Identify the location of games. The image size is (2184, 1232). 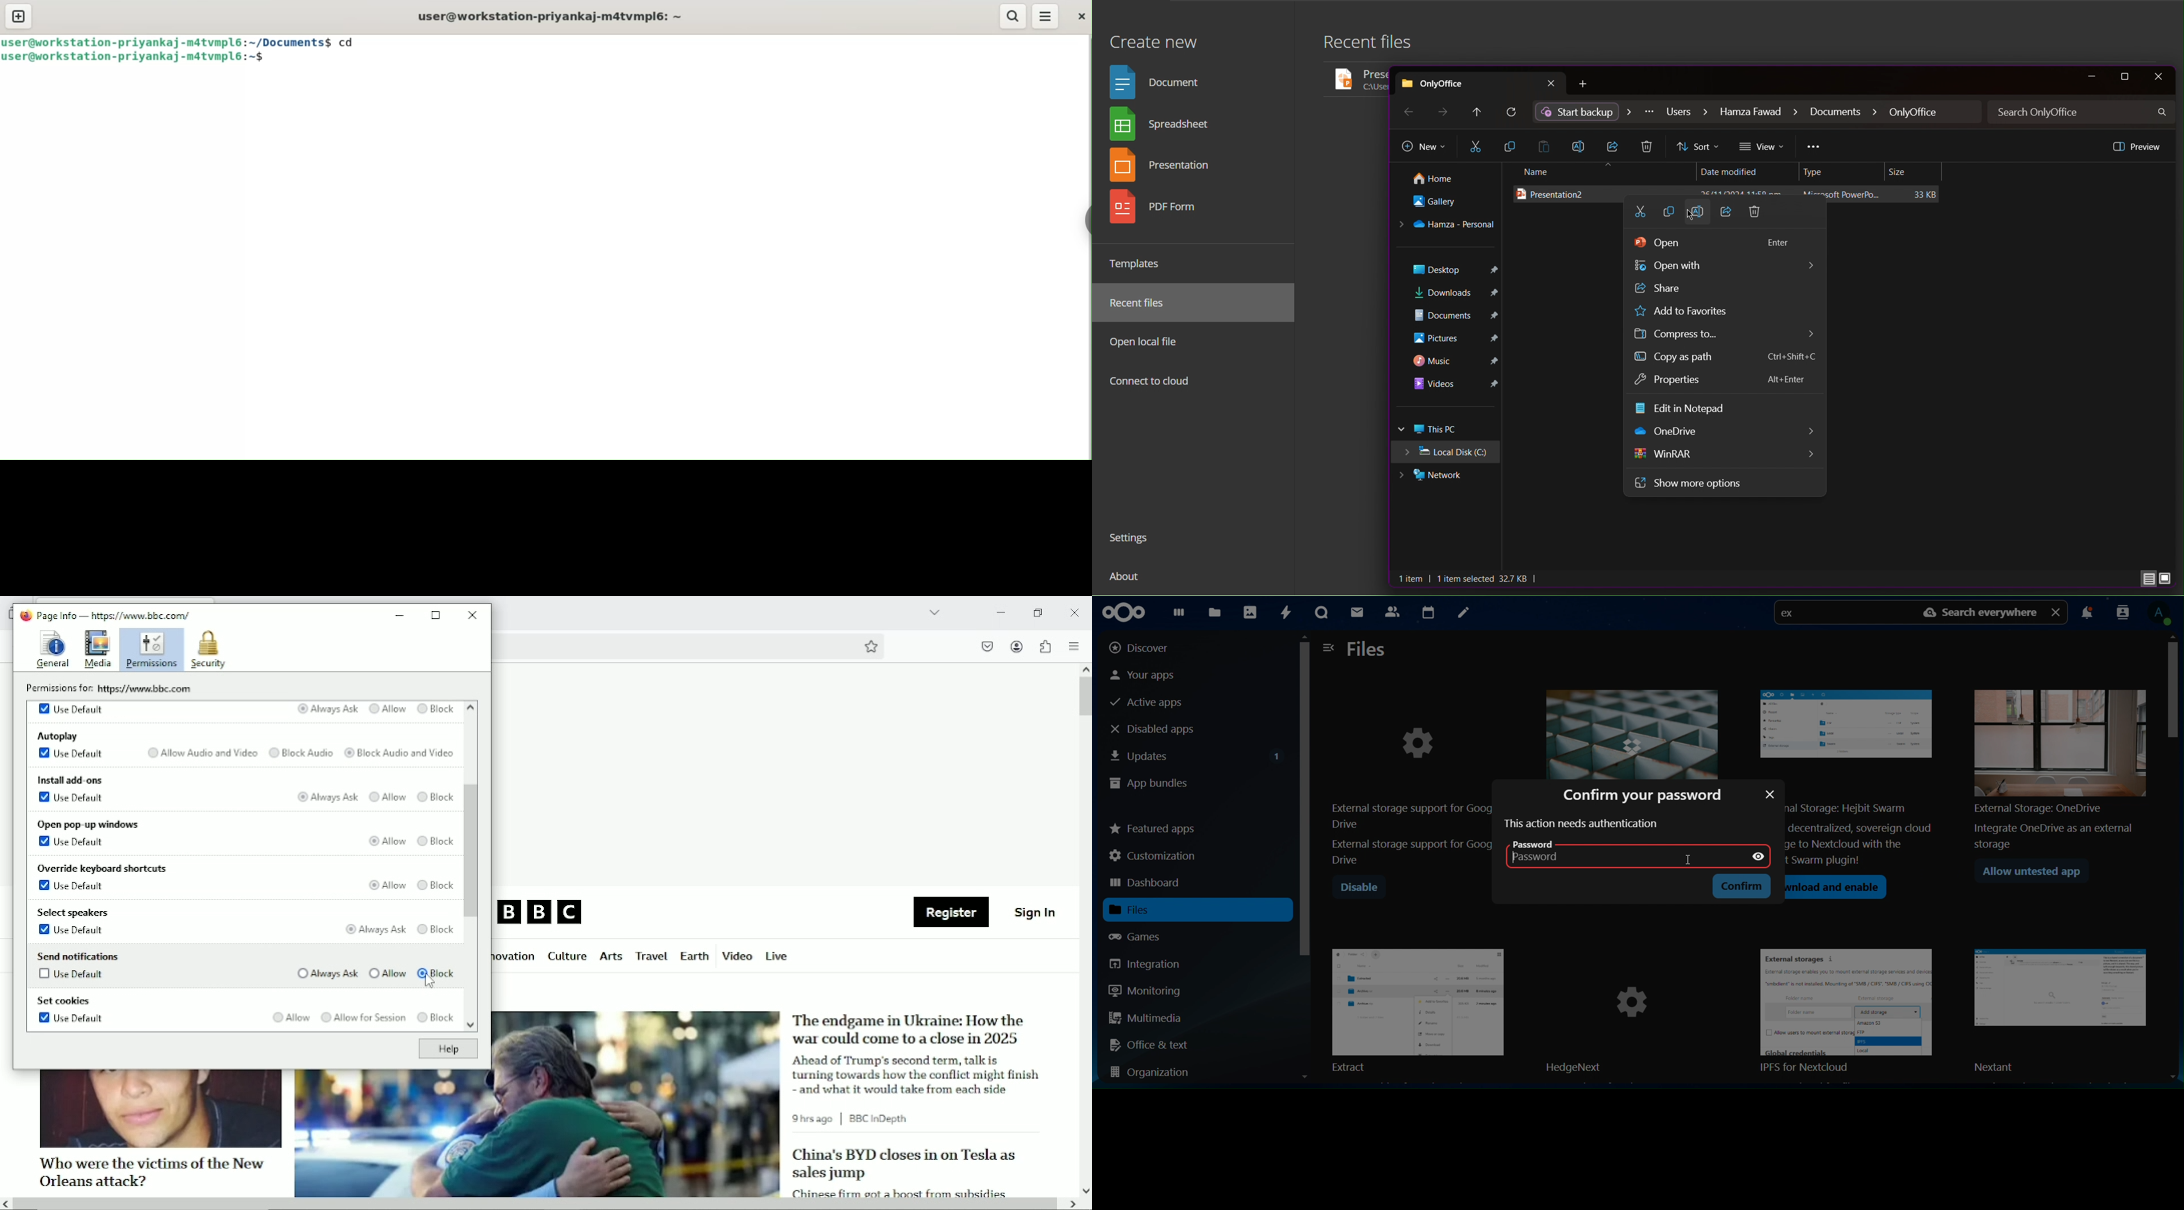
(1146, 936).